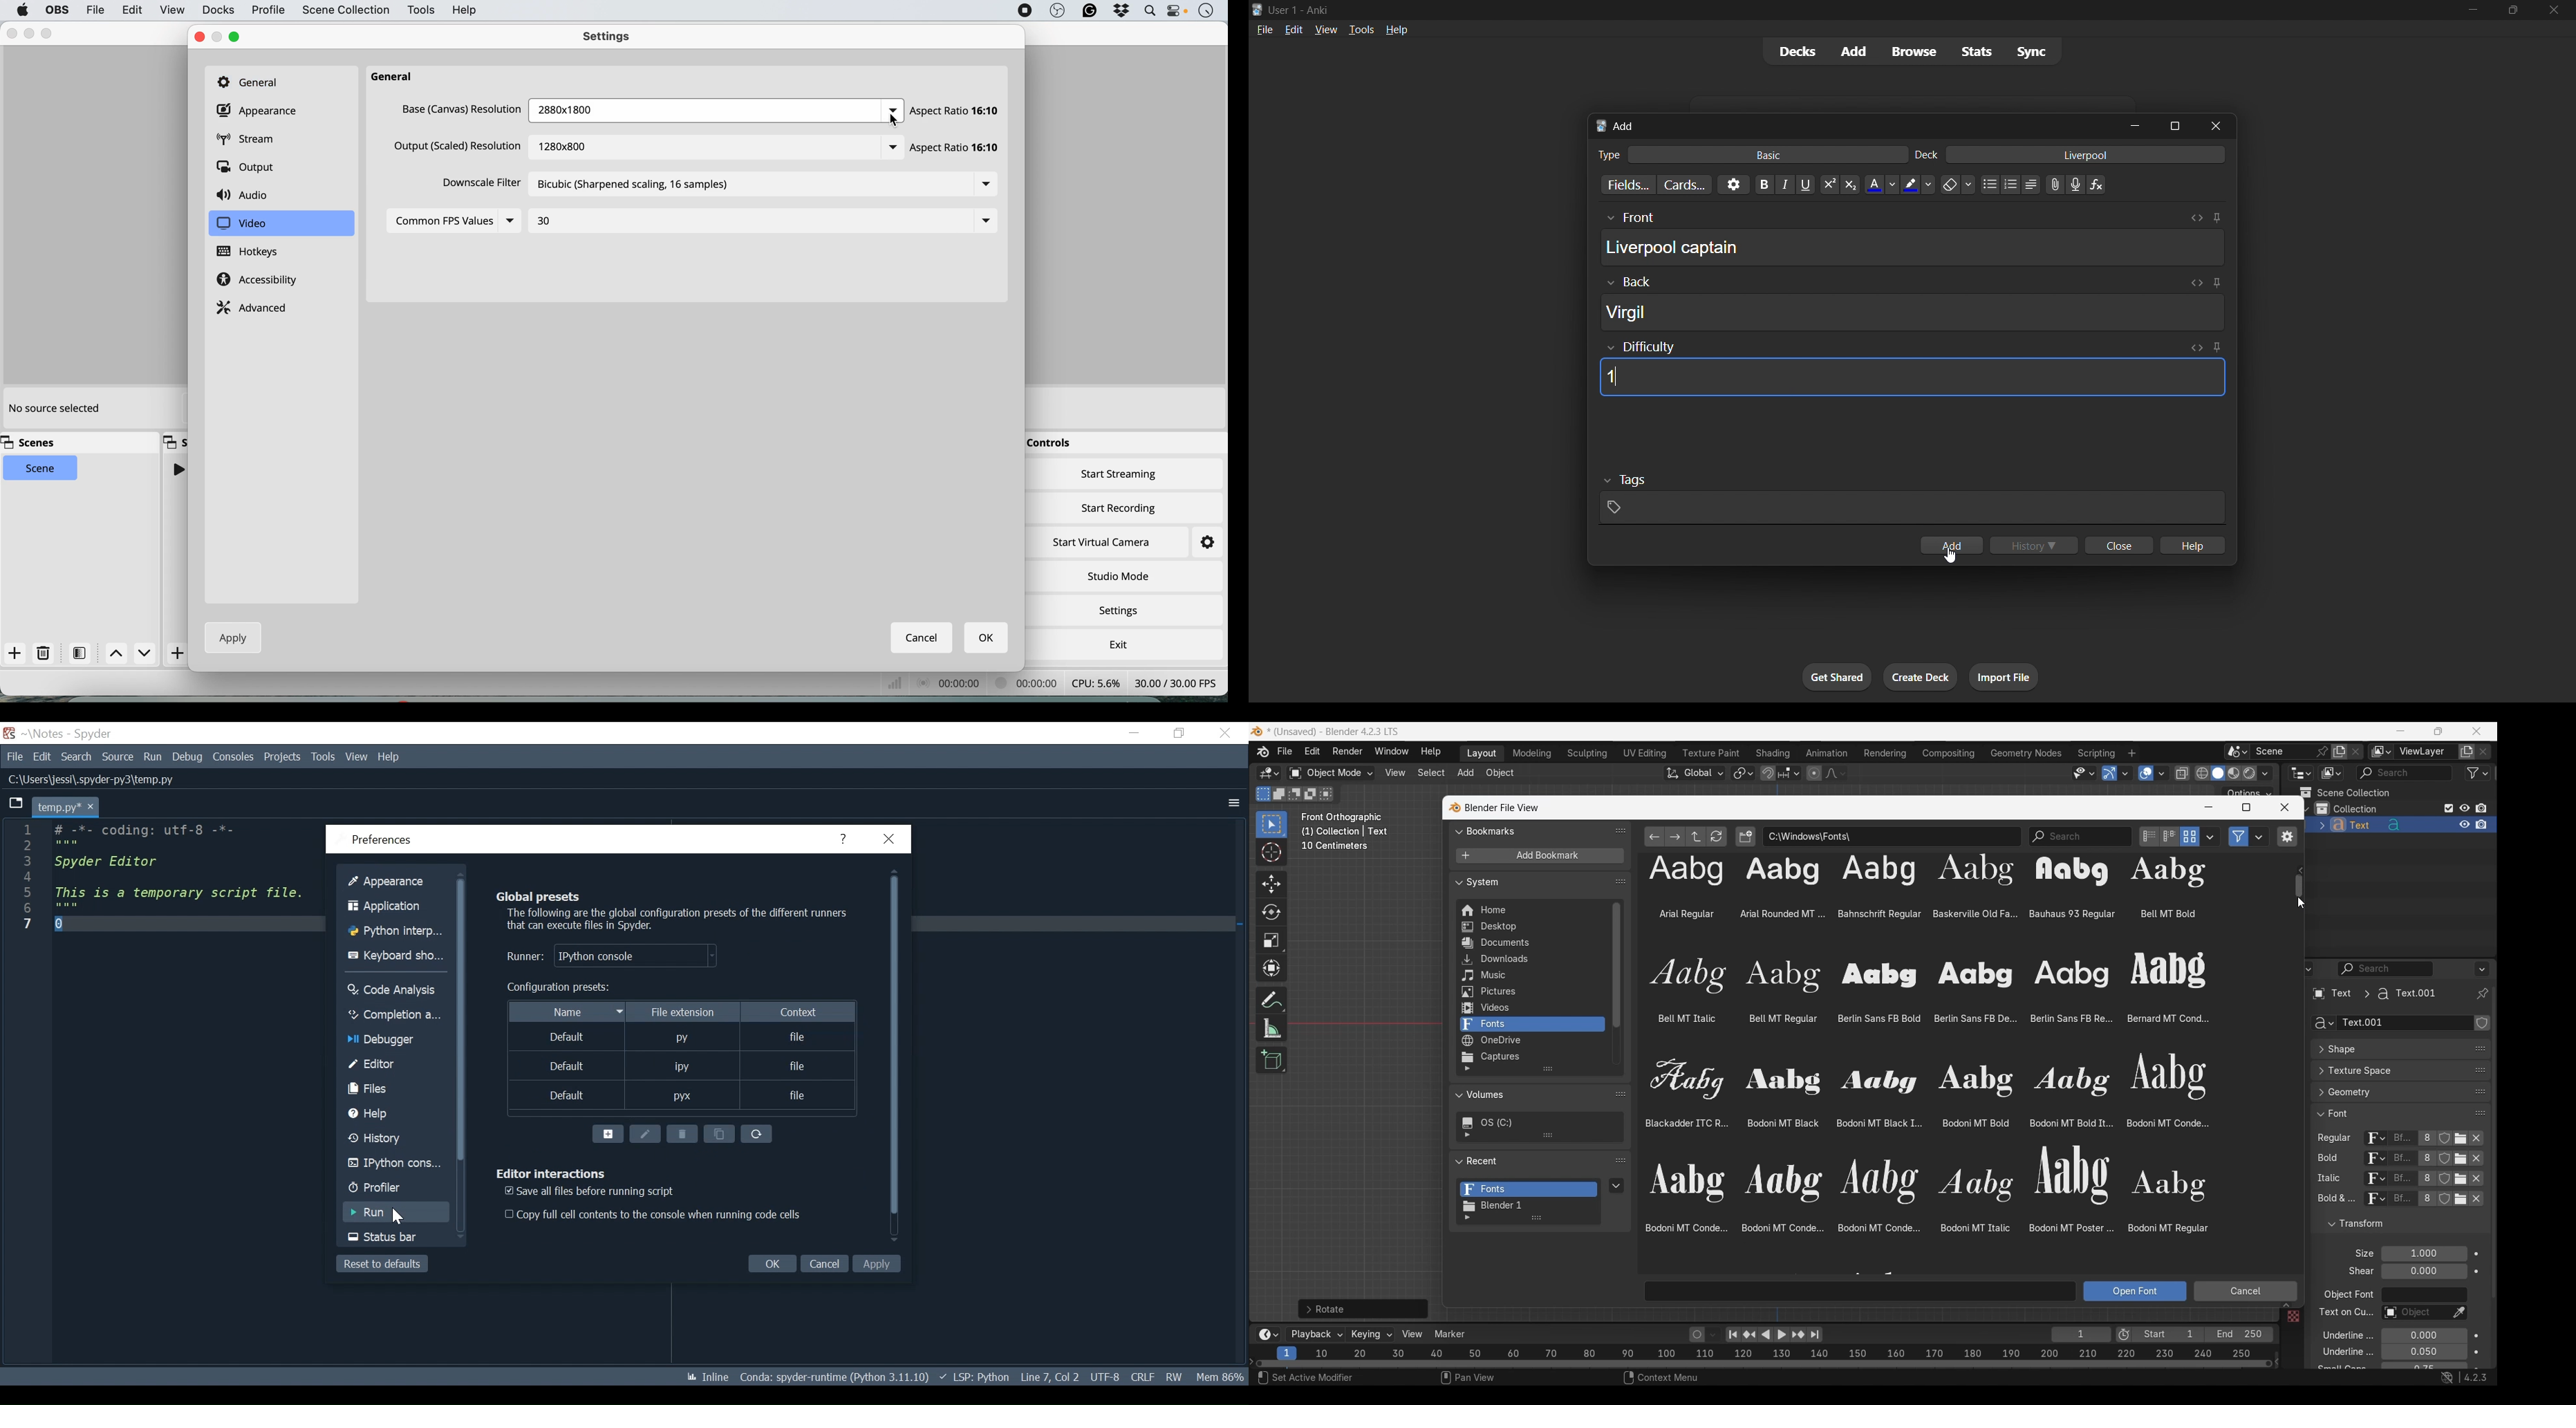 The image size is (2576, 1428). What do you see at coordinates (958, 111) in the screenshot?
I see `aspect ratio` at bounding box center [958, 111].